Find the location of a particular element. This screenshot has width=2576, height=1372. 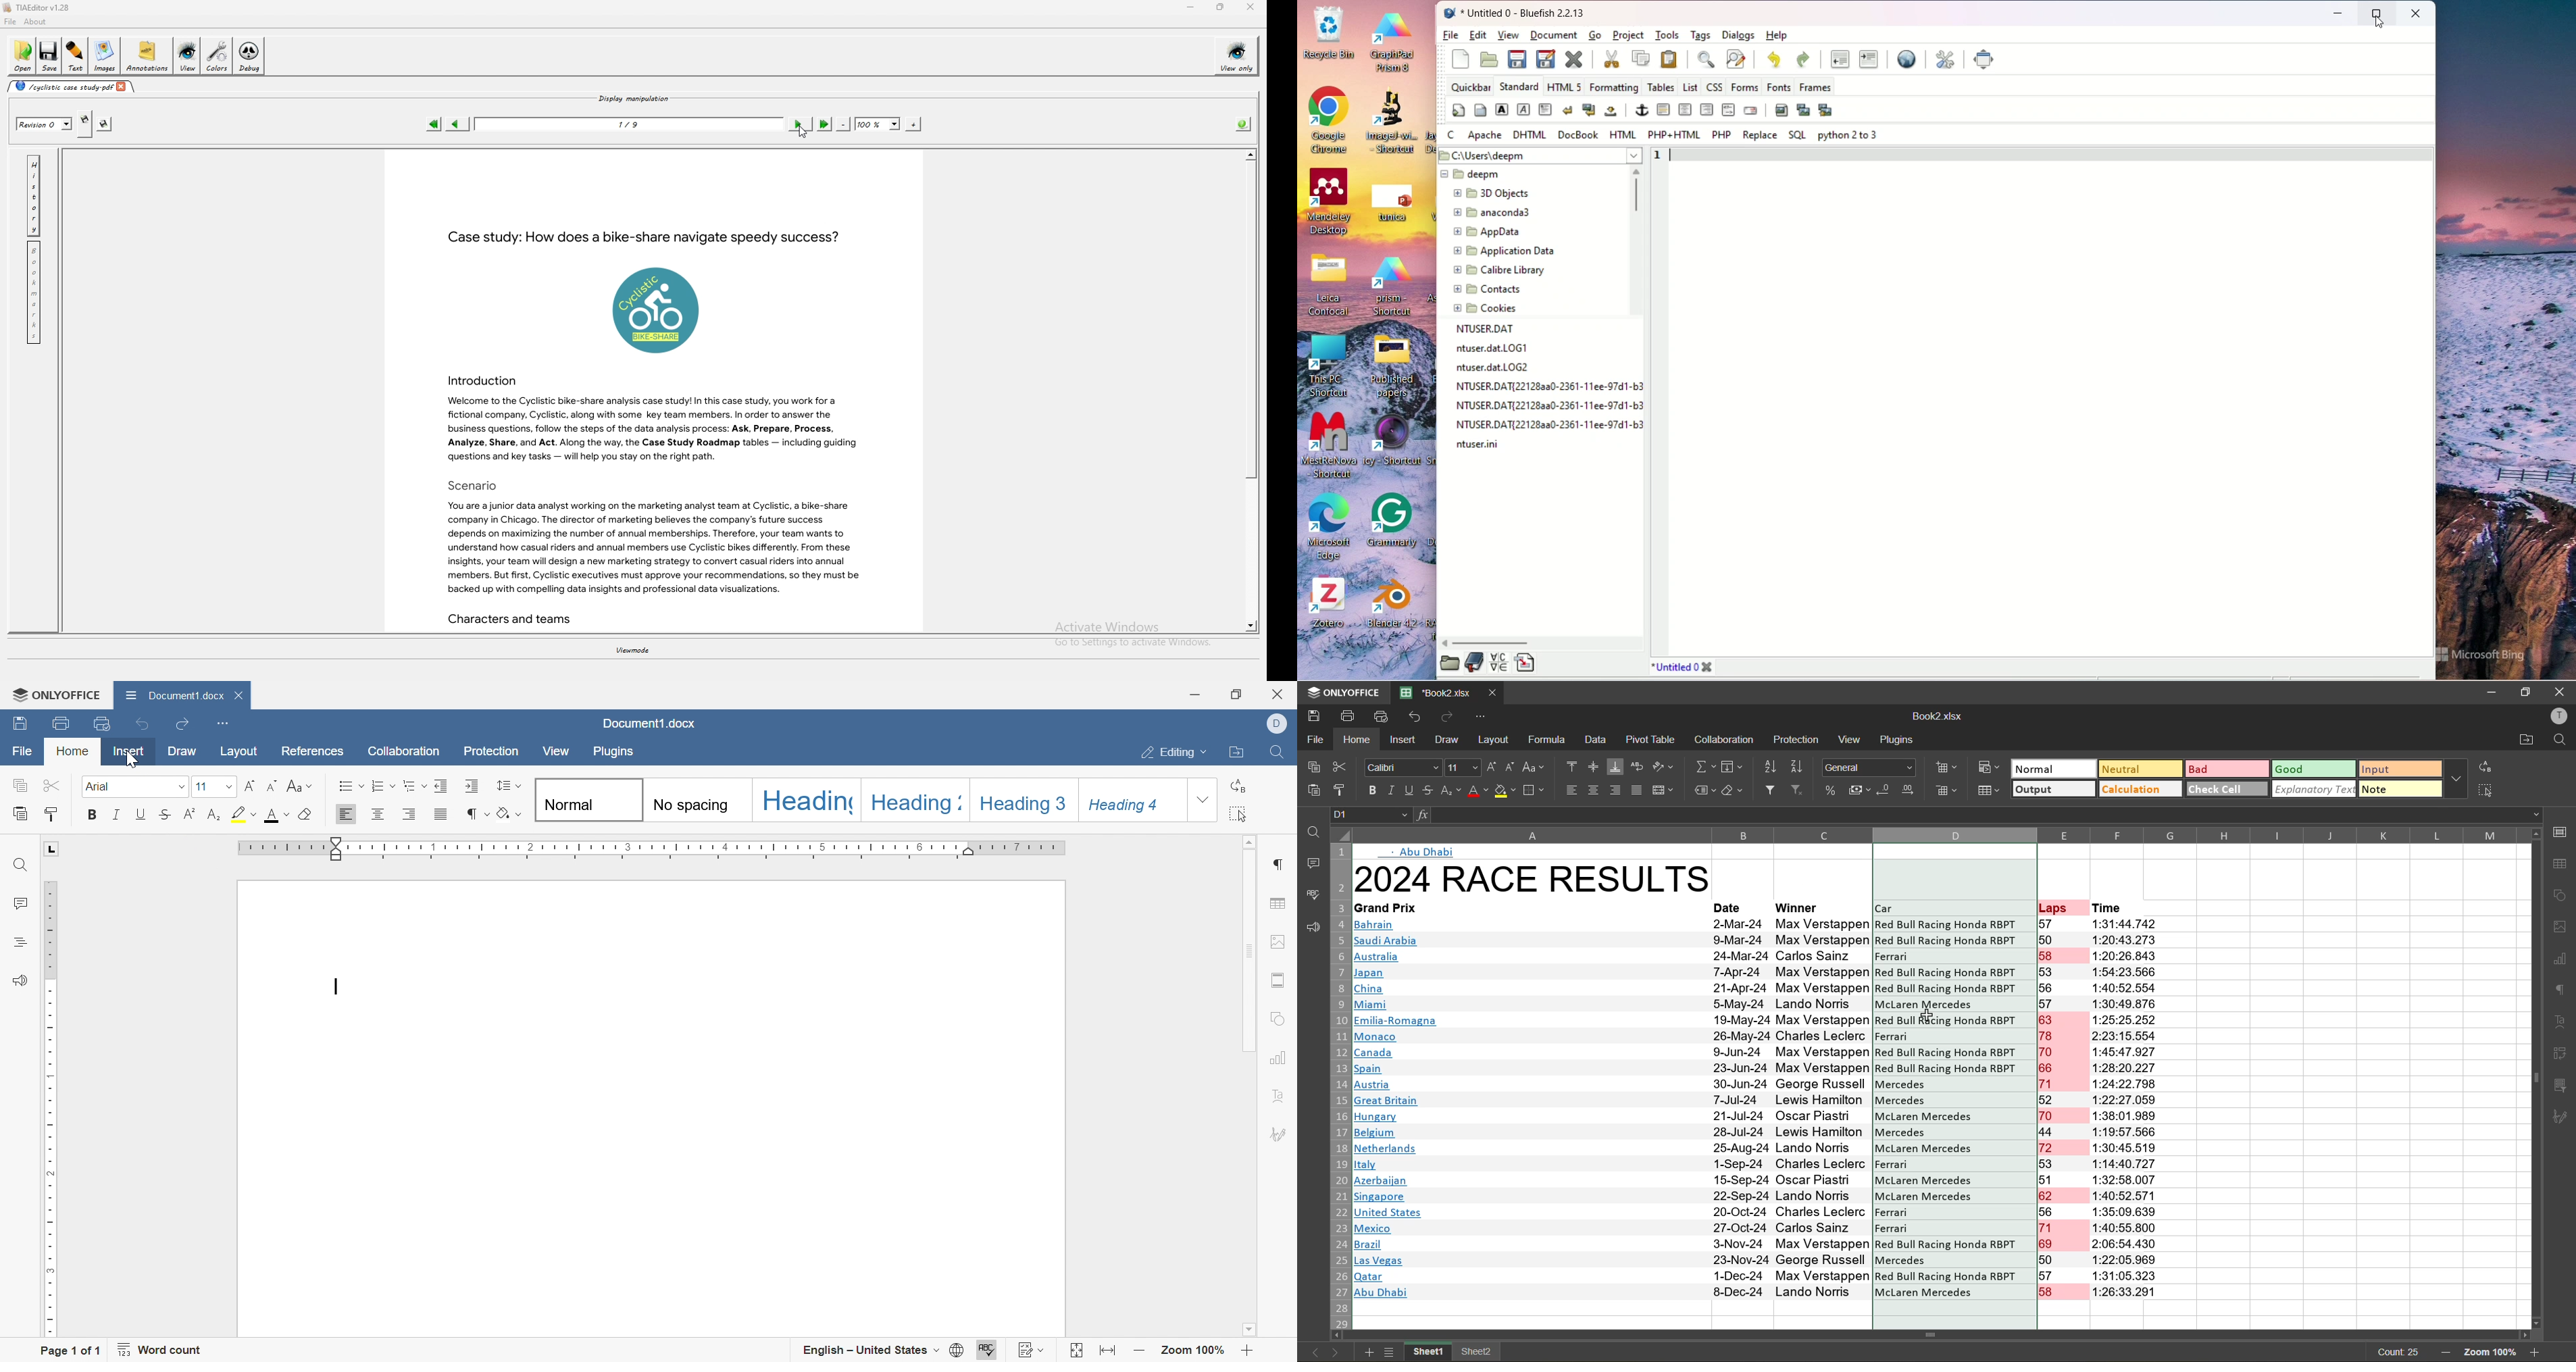

|Spain 23-Jun-24 Max Verstappen Red Bull Racing Honda RBPT 66 1:28:20.227 is located at coordinates (1757, 1069).